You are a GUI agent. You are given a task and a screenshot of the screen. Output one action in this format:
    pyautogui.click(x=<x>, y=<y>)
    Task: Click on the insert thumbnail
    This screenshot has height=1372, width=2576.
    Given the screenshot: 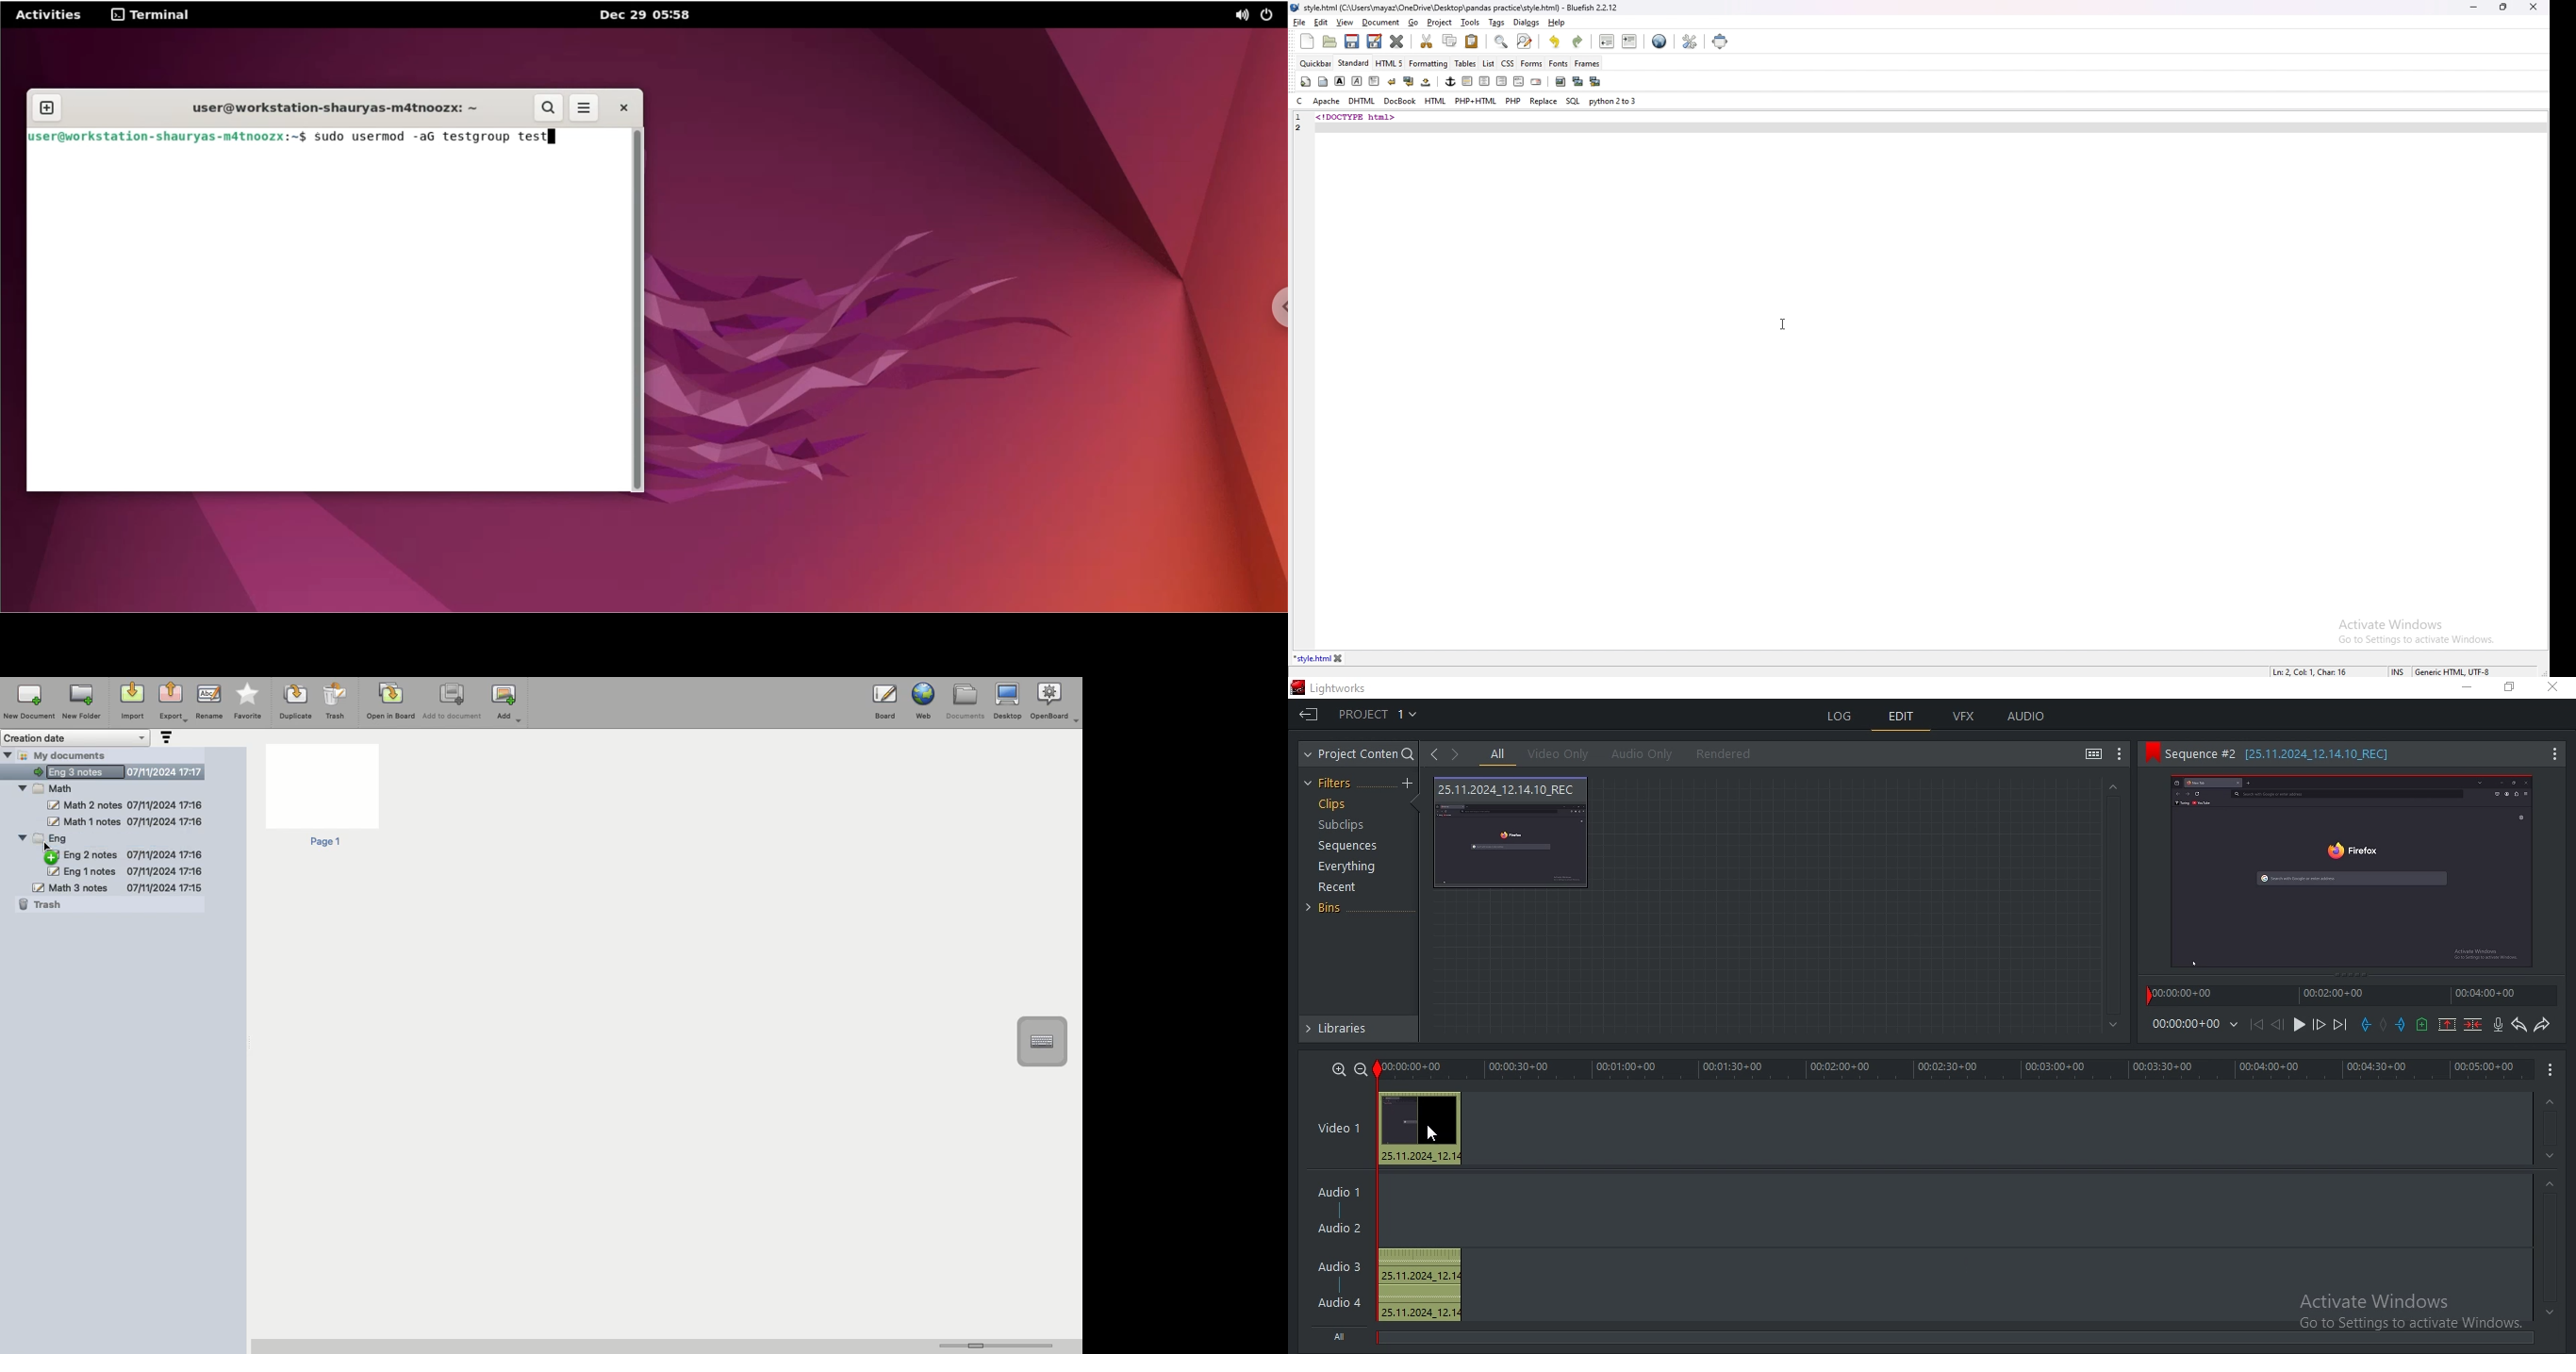 What is the action you would take?
    pyautogui.click(x=1577, y=82)
    